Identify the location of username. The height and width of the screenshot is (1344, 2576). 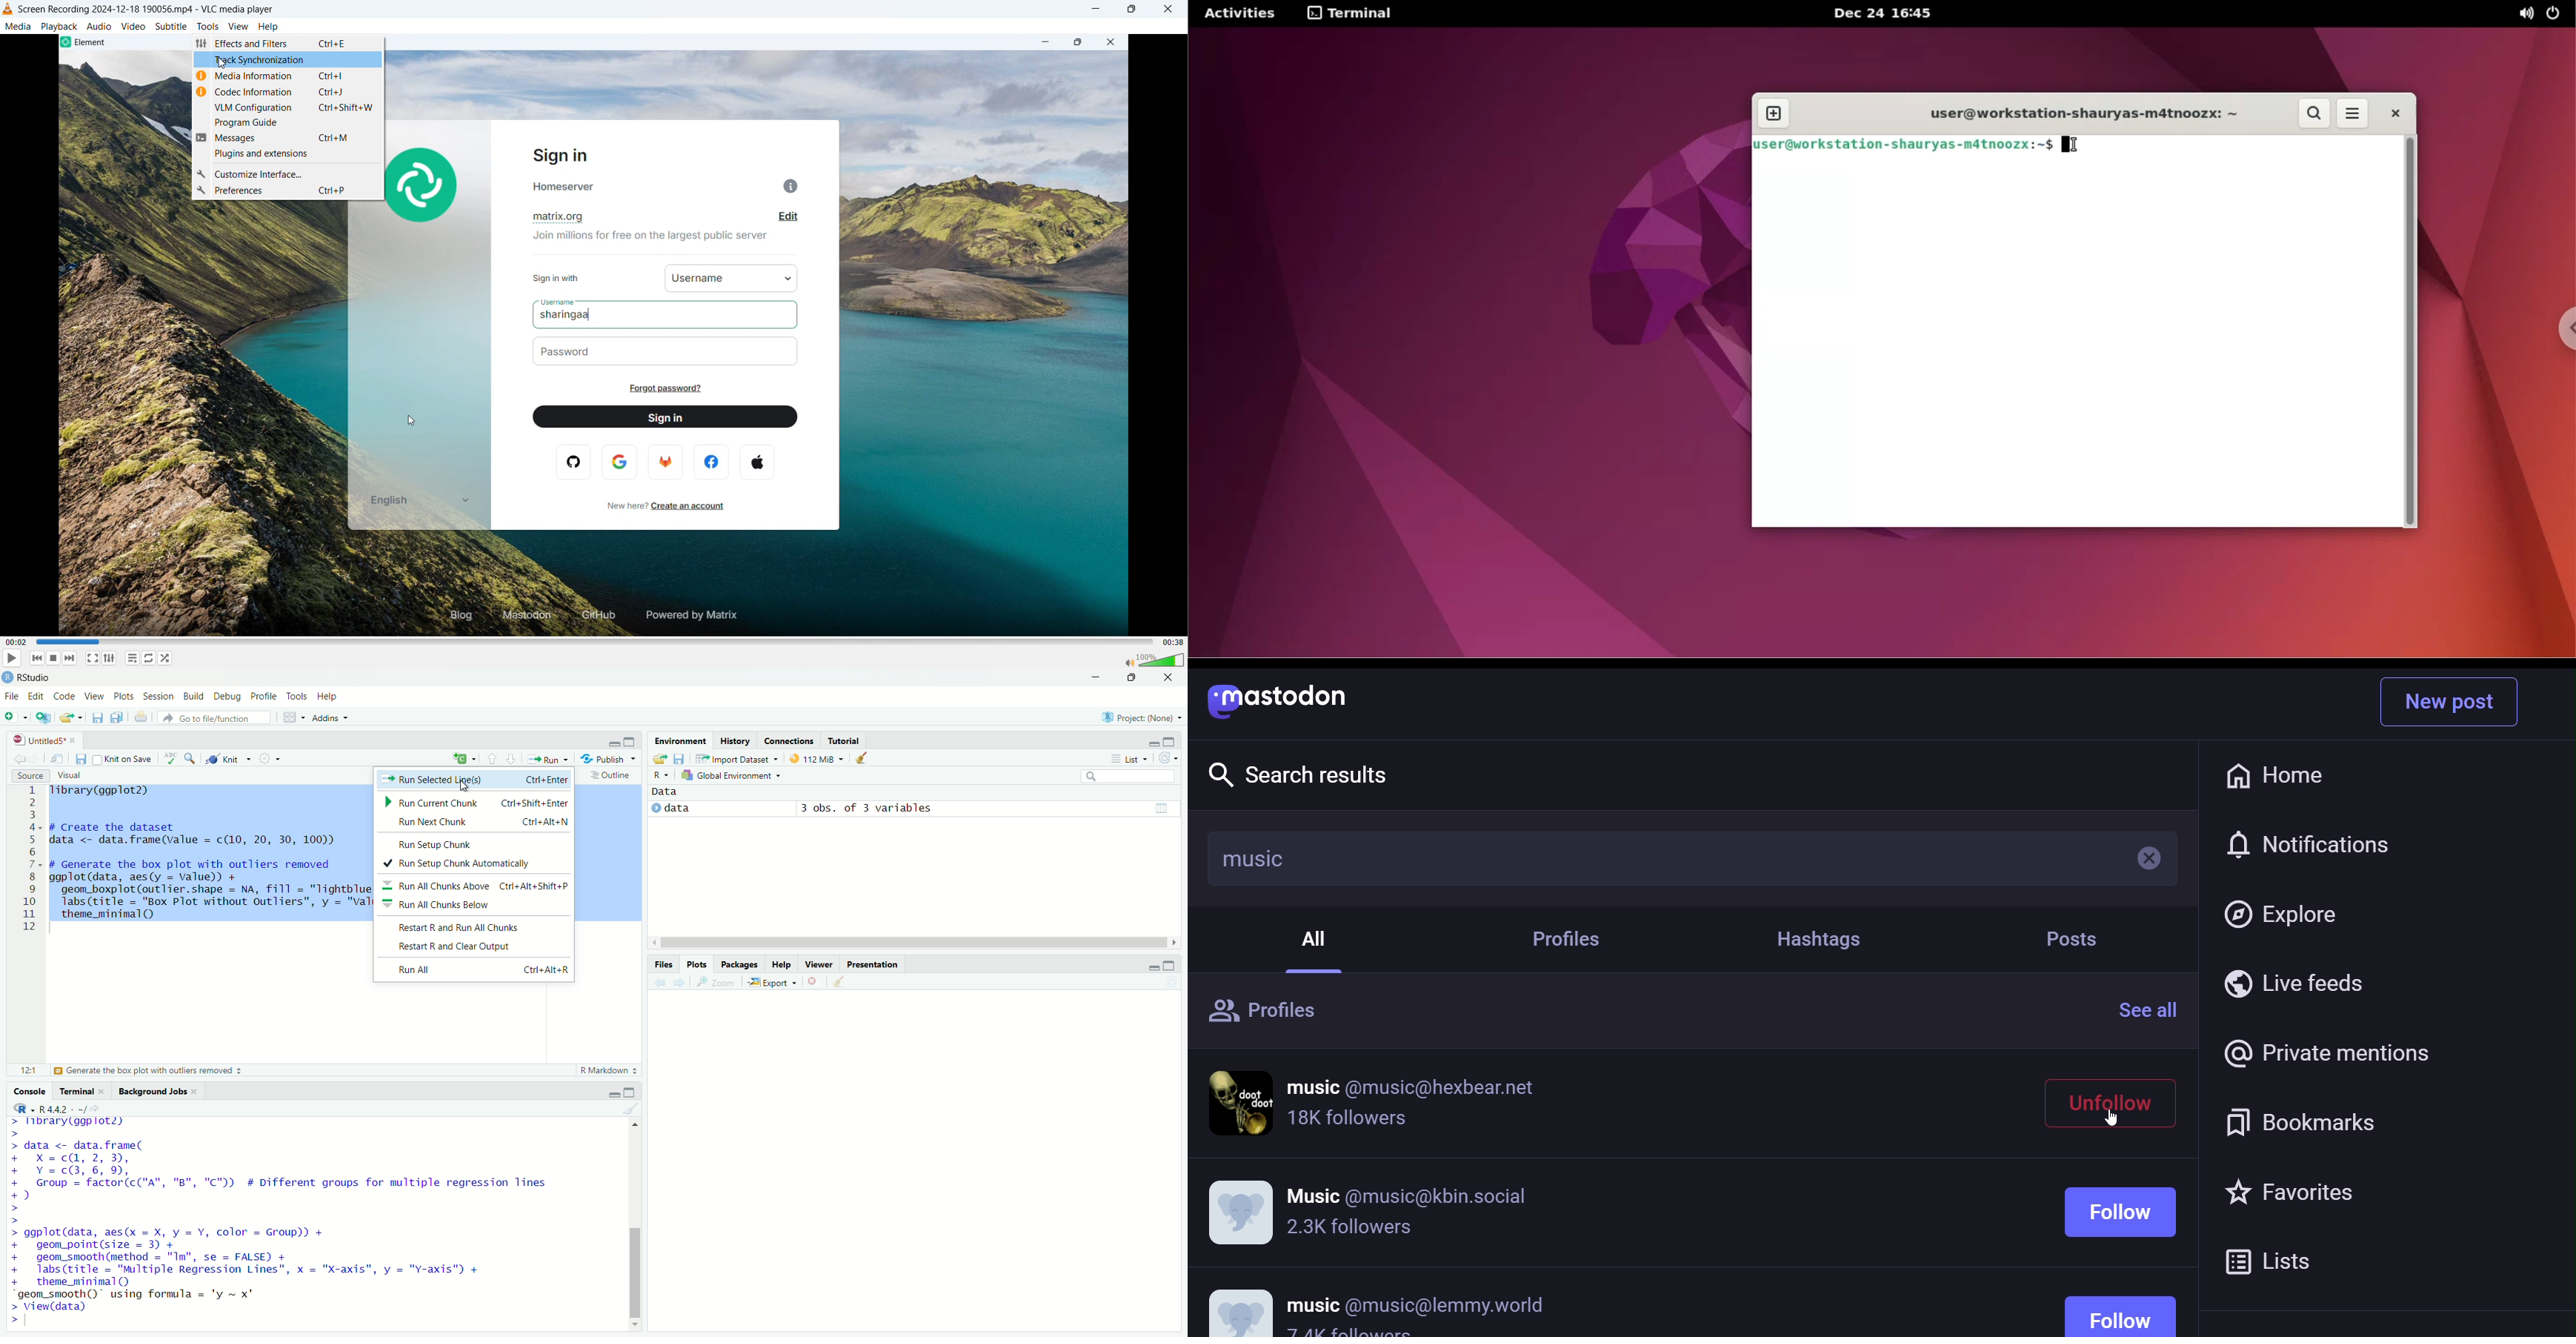
(733, 277).